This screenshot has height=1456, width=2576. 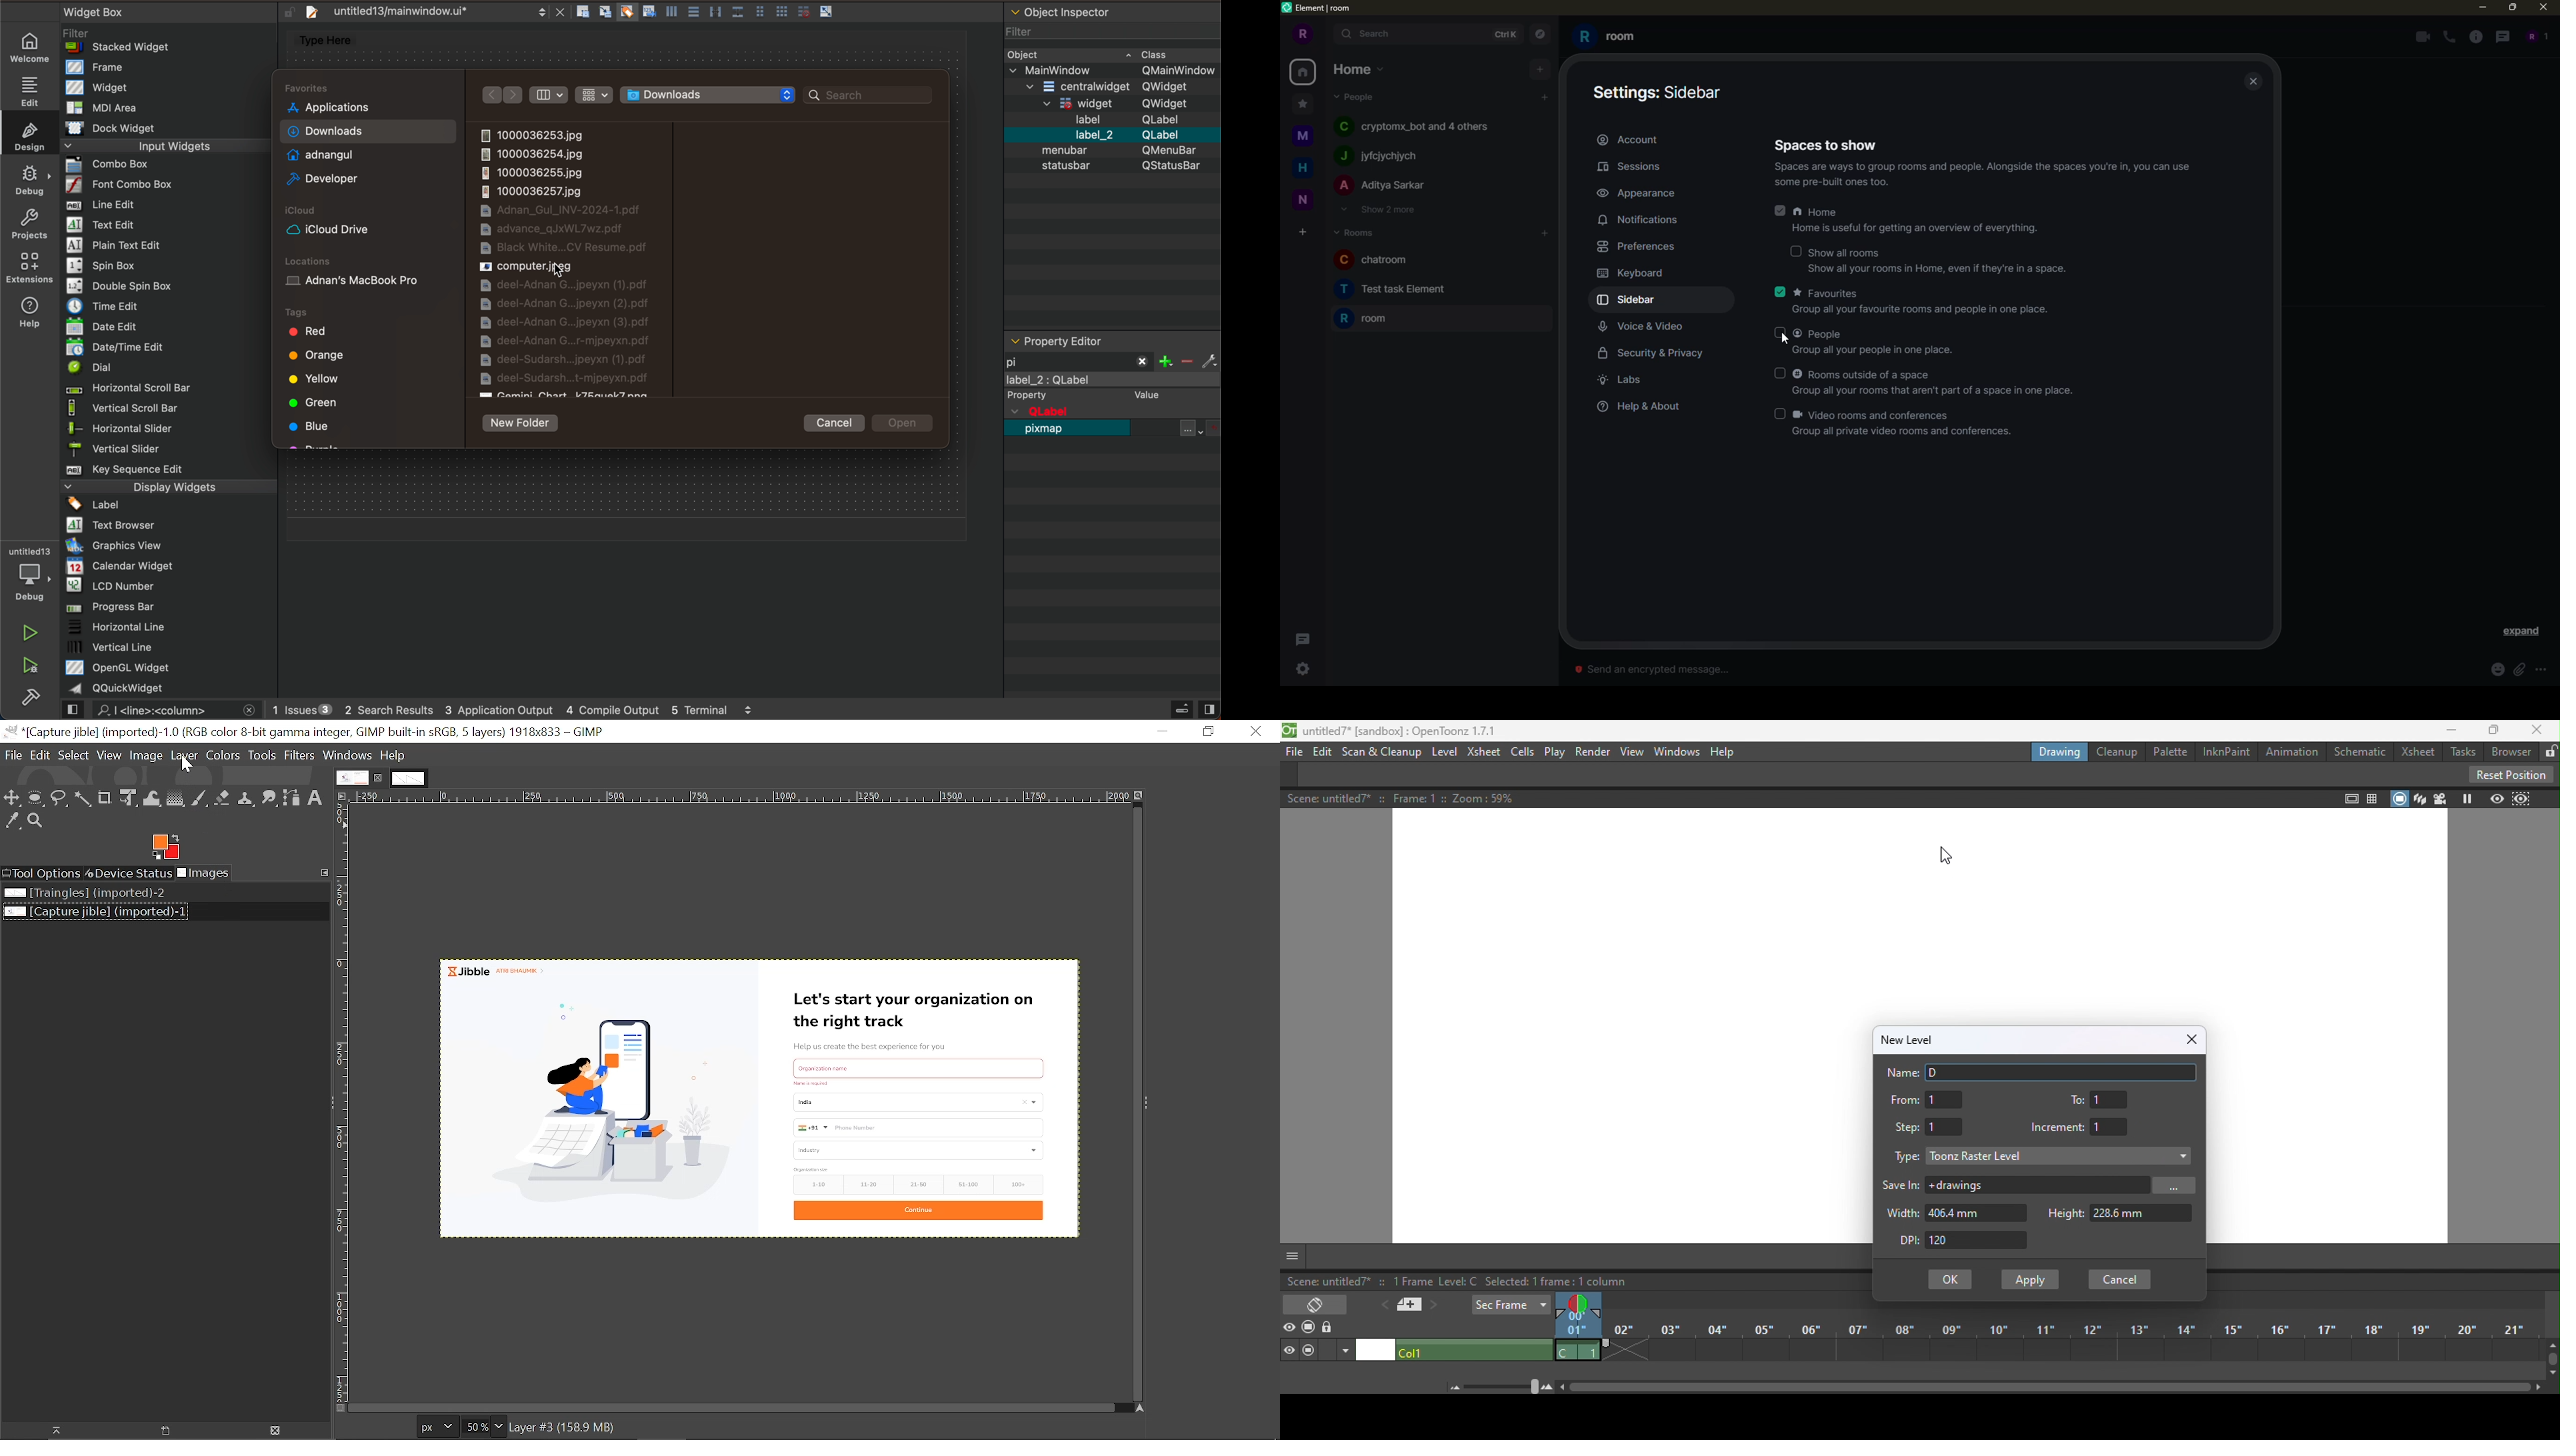 I want to click on video rooms, so click(x=1877, y=415).